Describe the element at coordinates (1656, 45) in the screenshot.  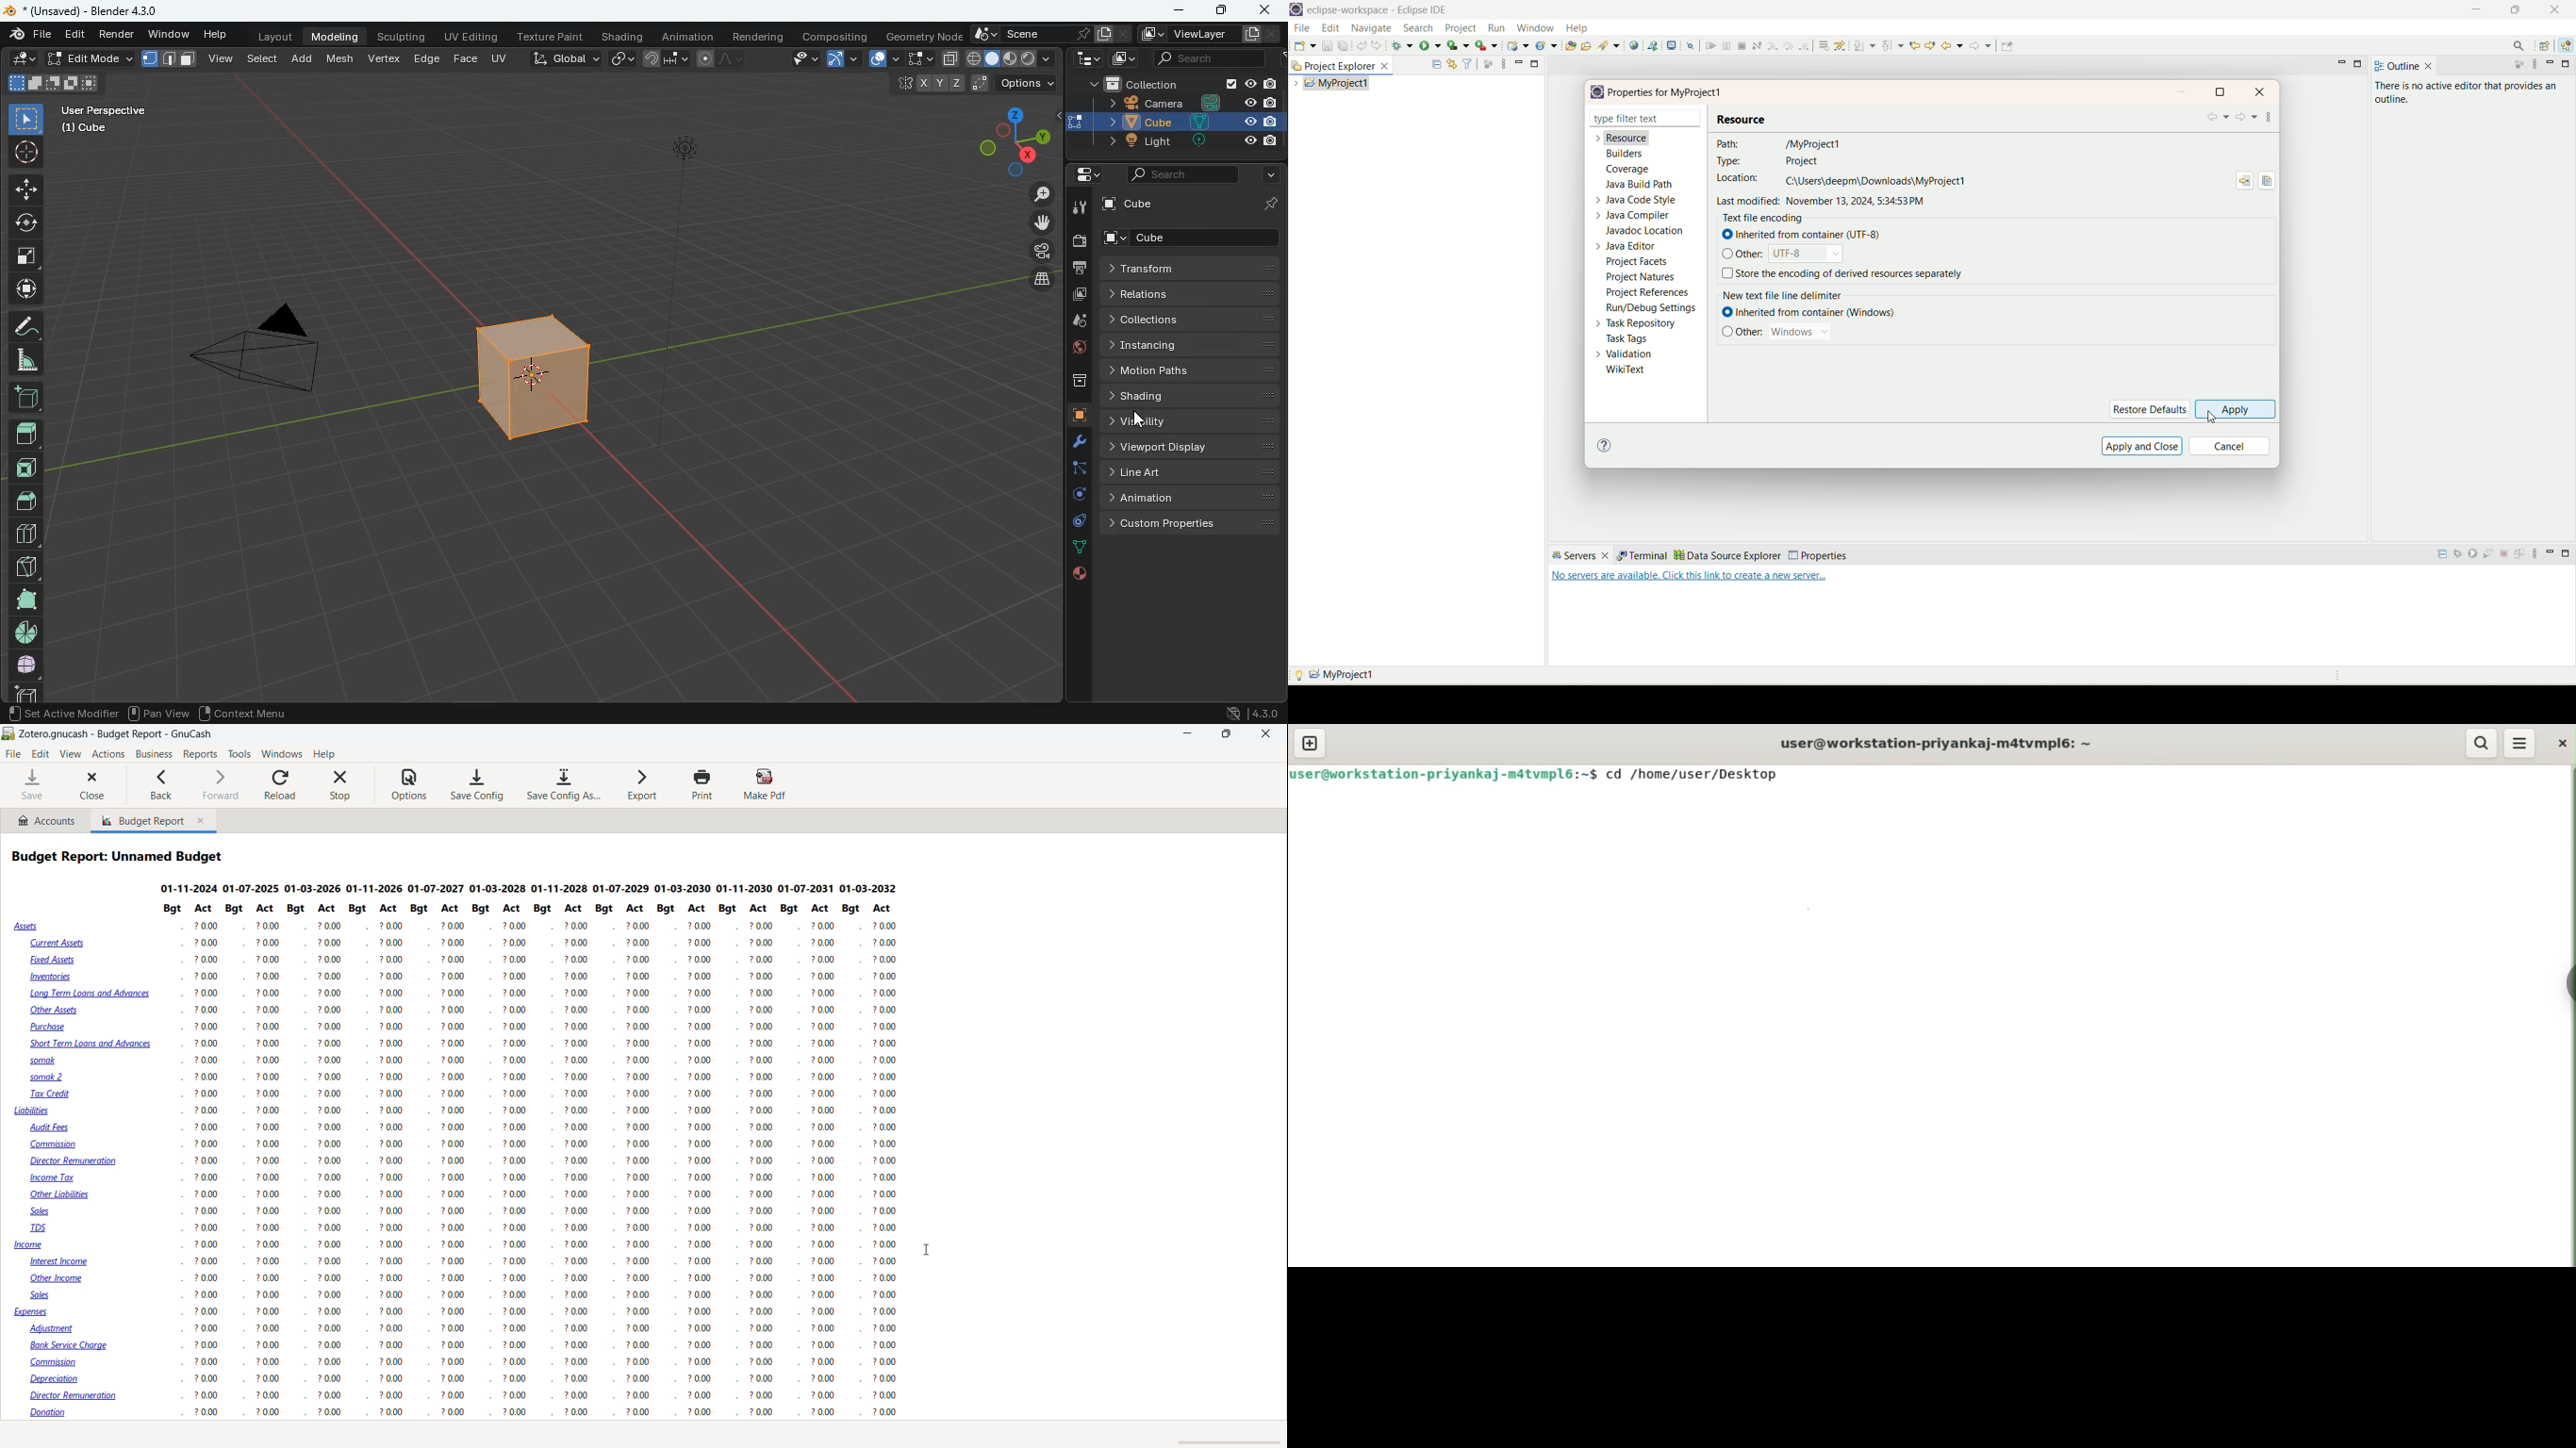
I see `launch a web service project` at that location.